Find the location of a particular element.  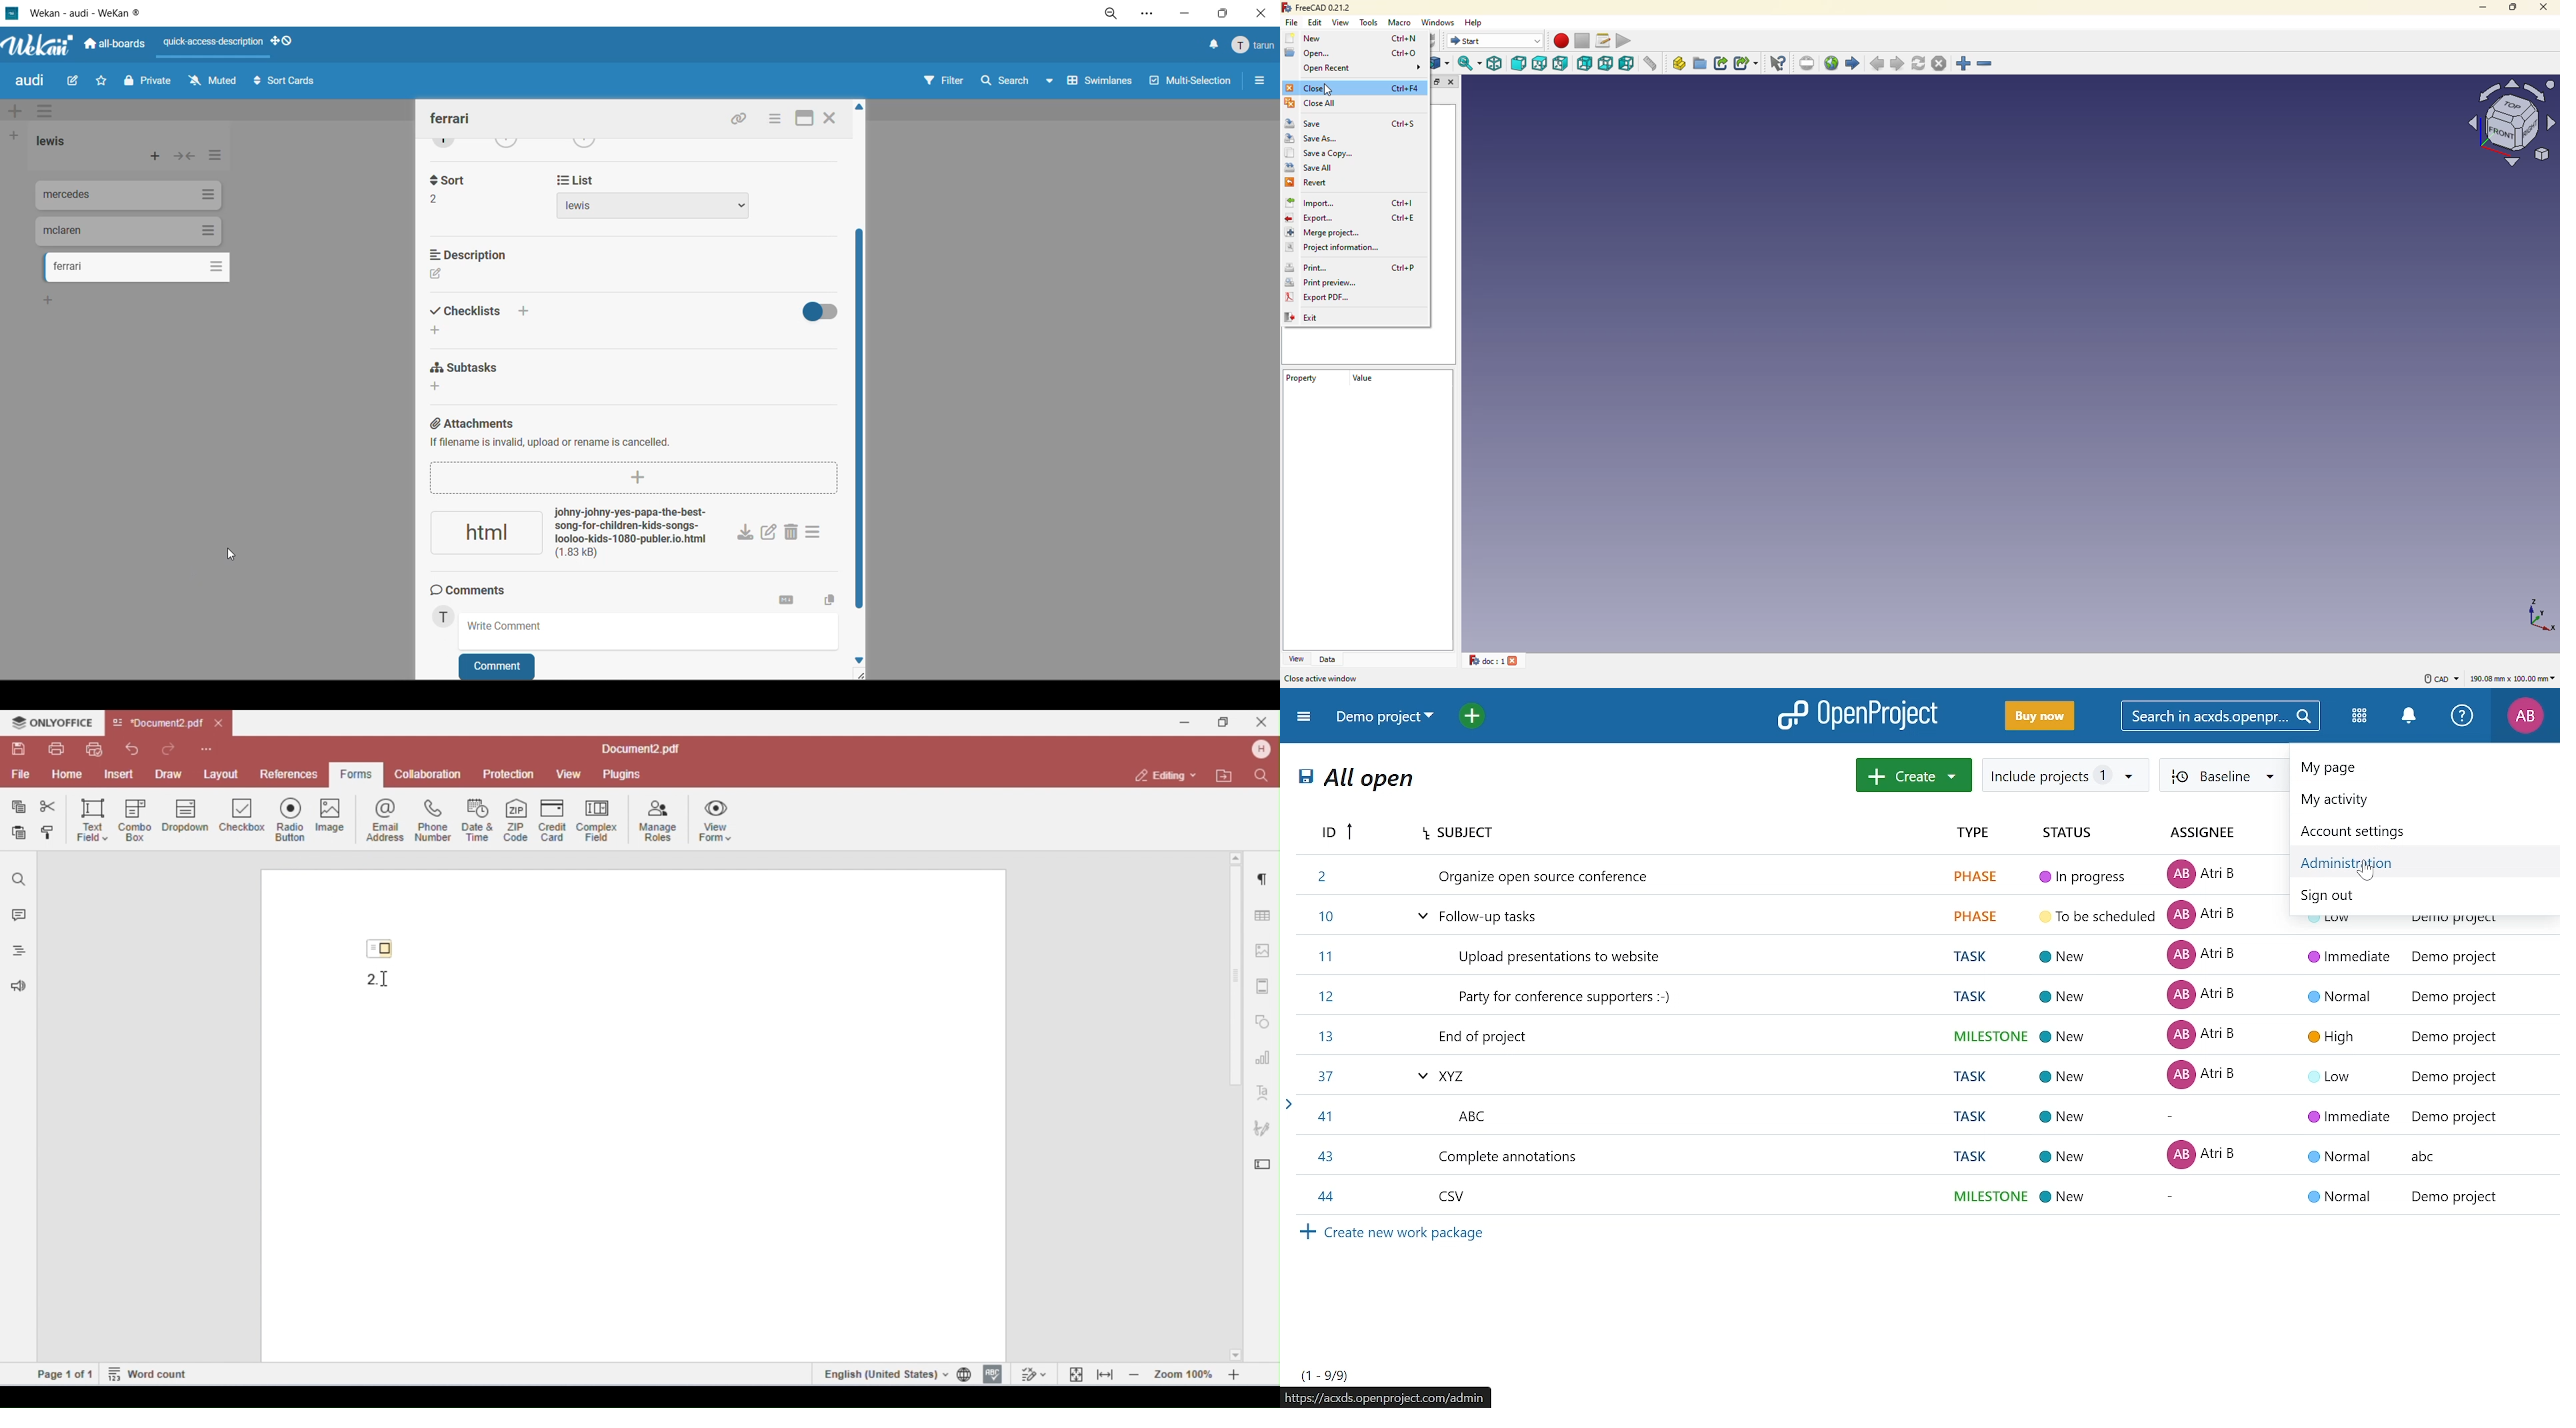

collapse is located at coordinates (183, 159).